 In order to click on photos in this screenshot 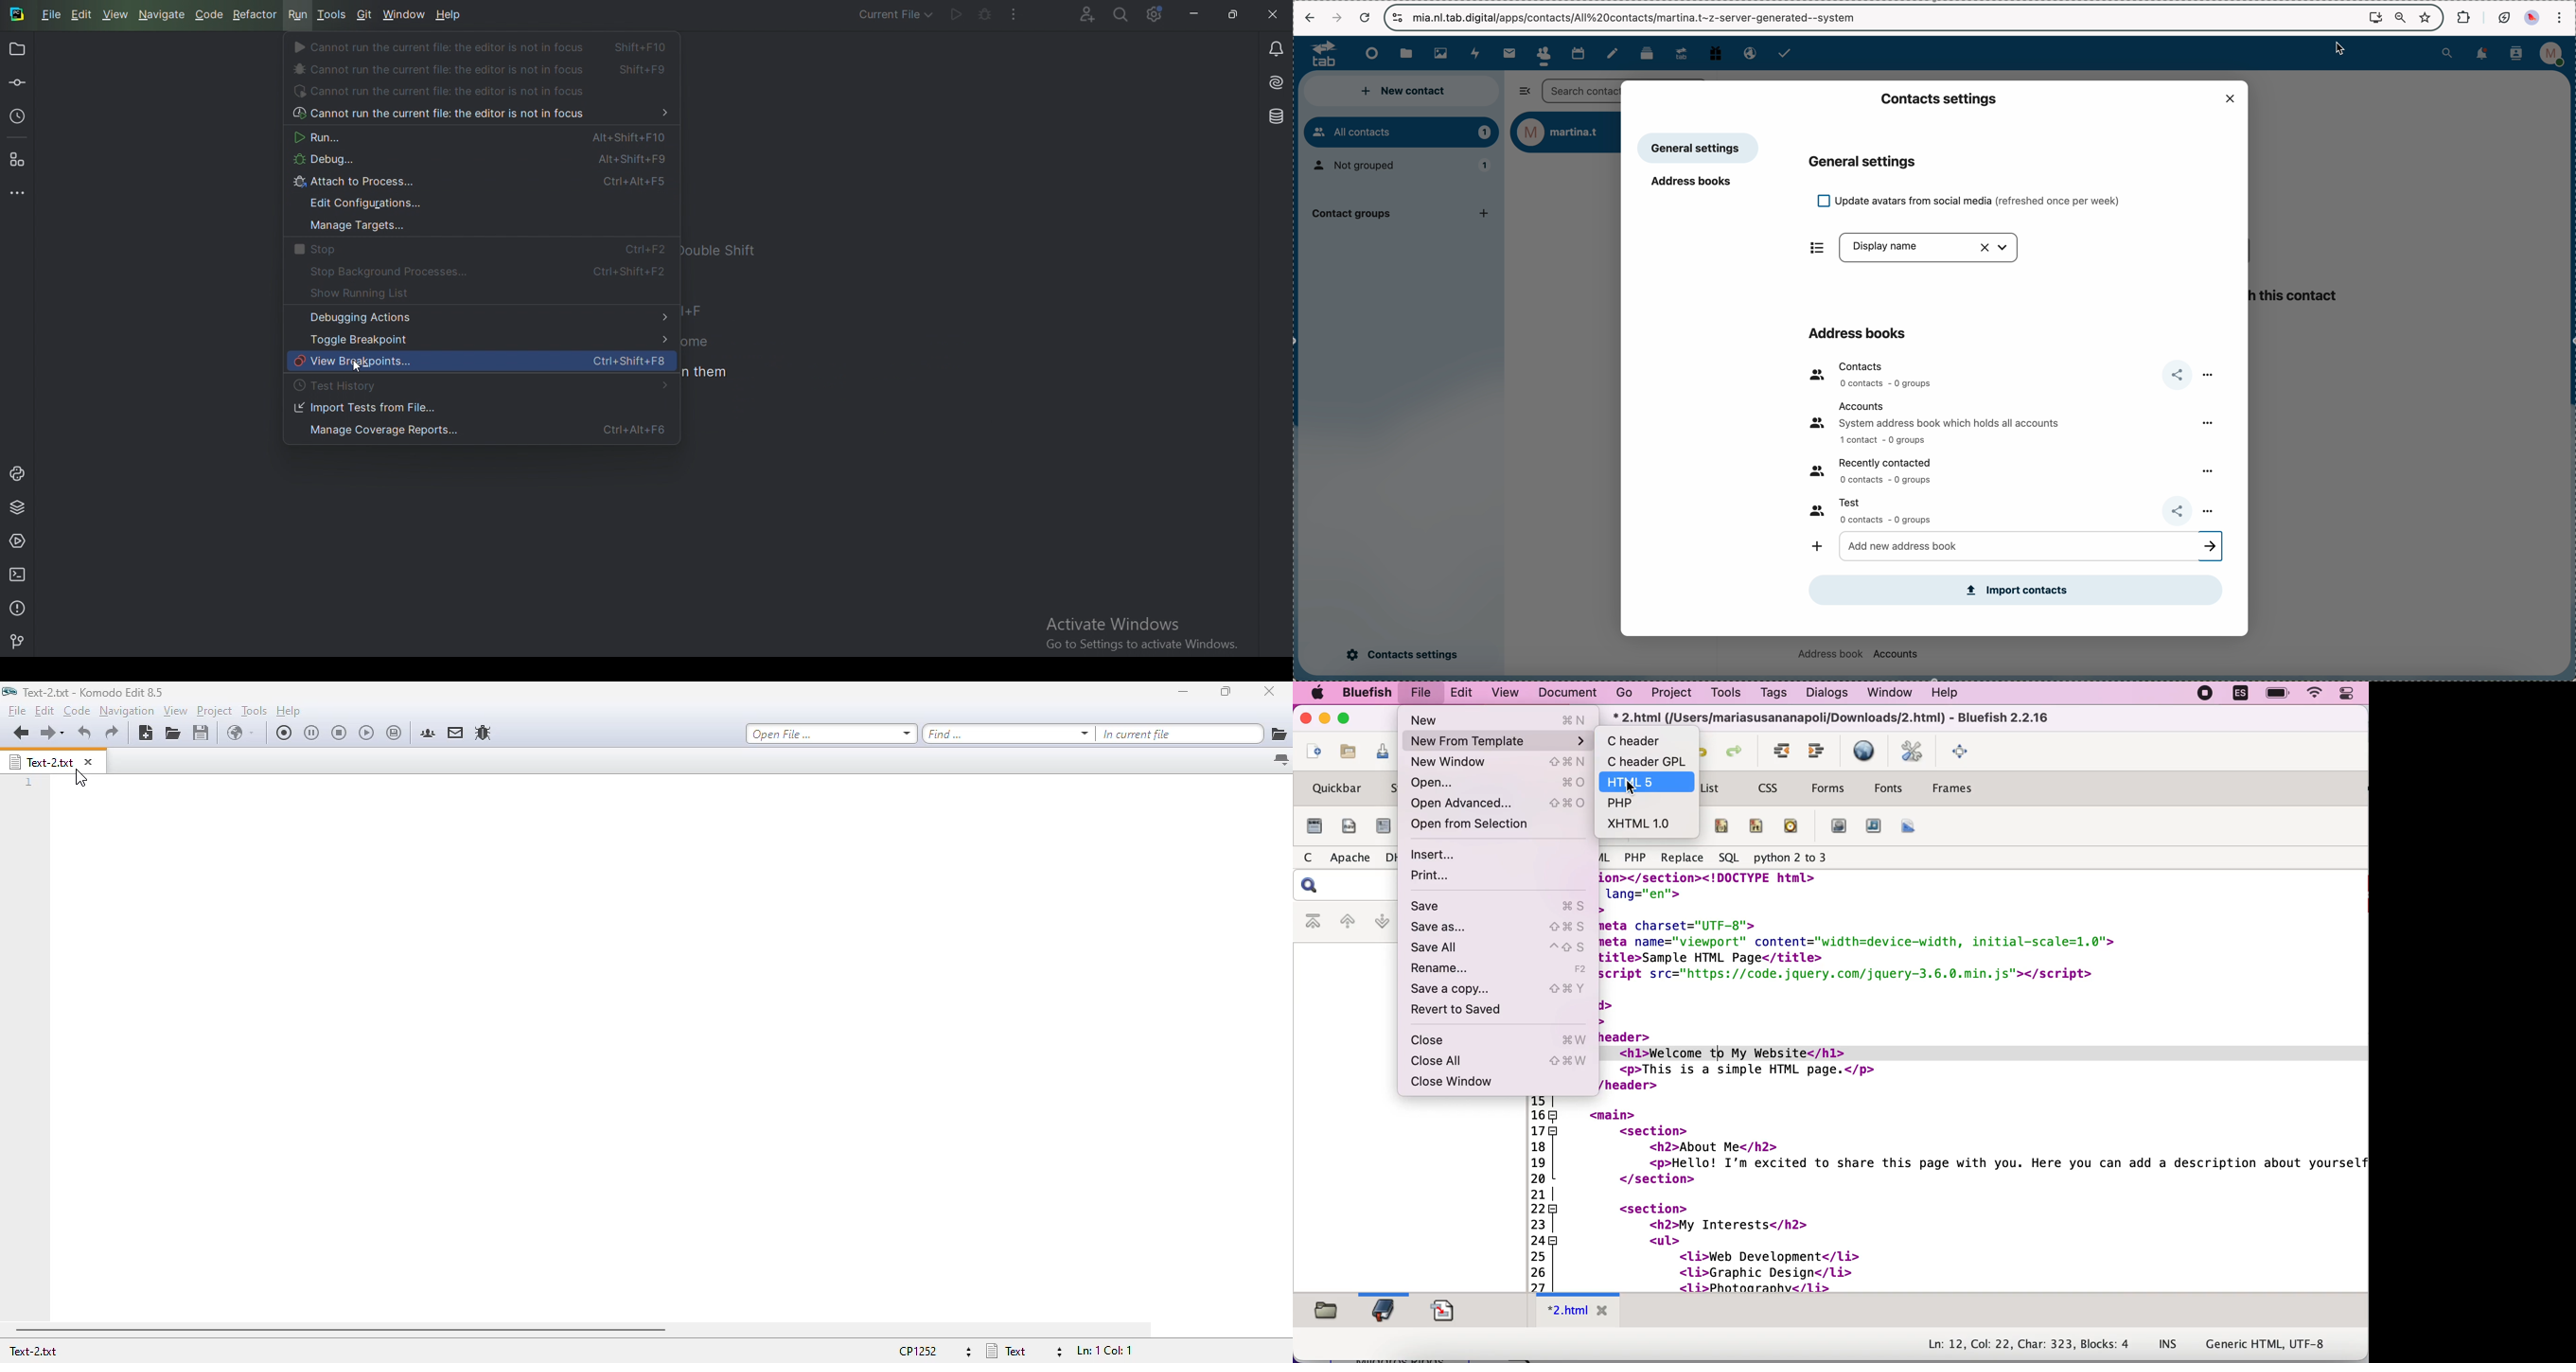, I will do `click(1442, 53)`.